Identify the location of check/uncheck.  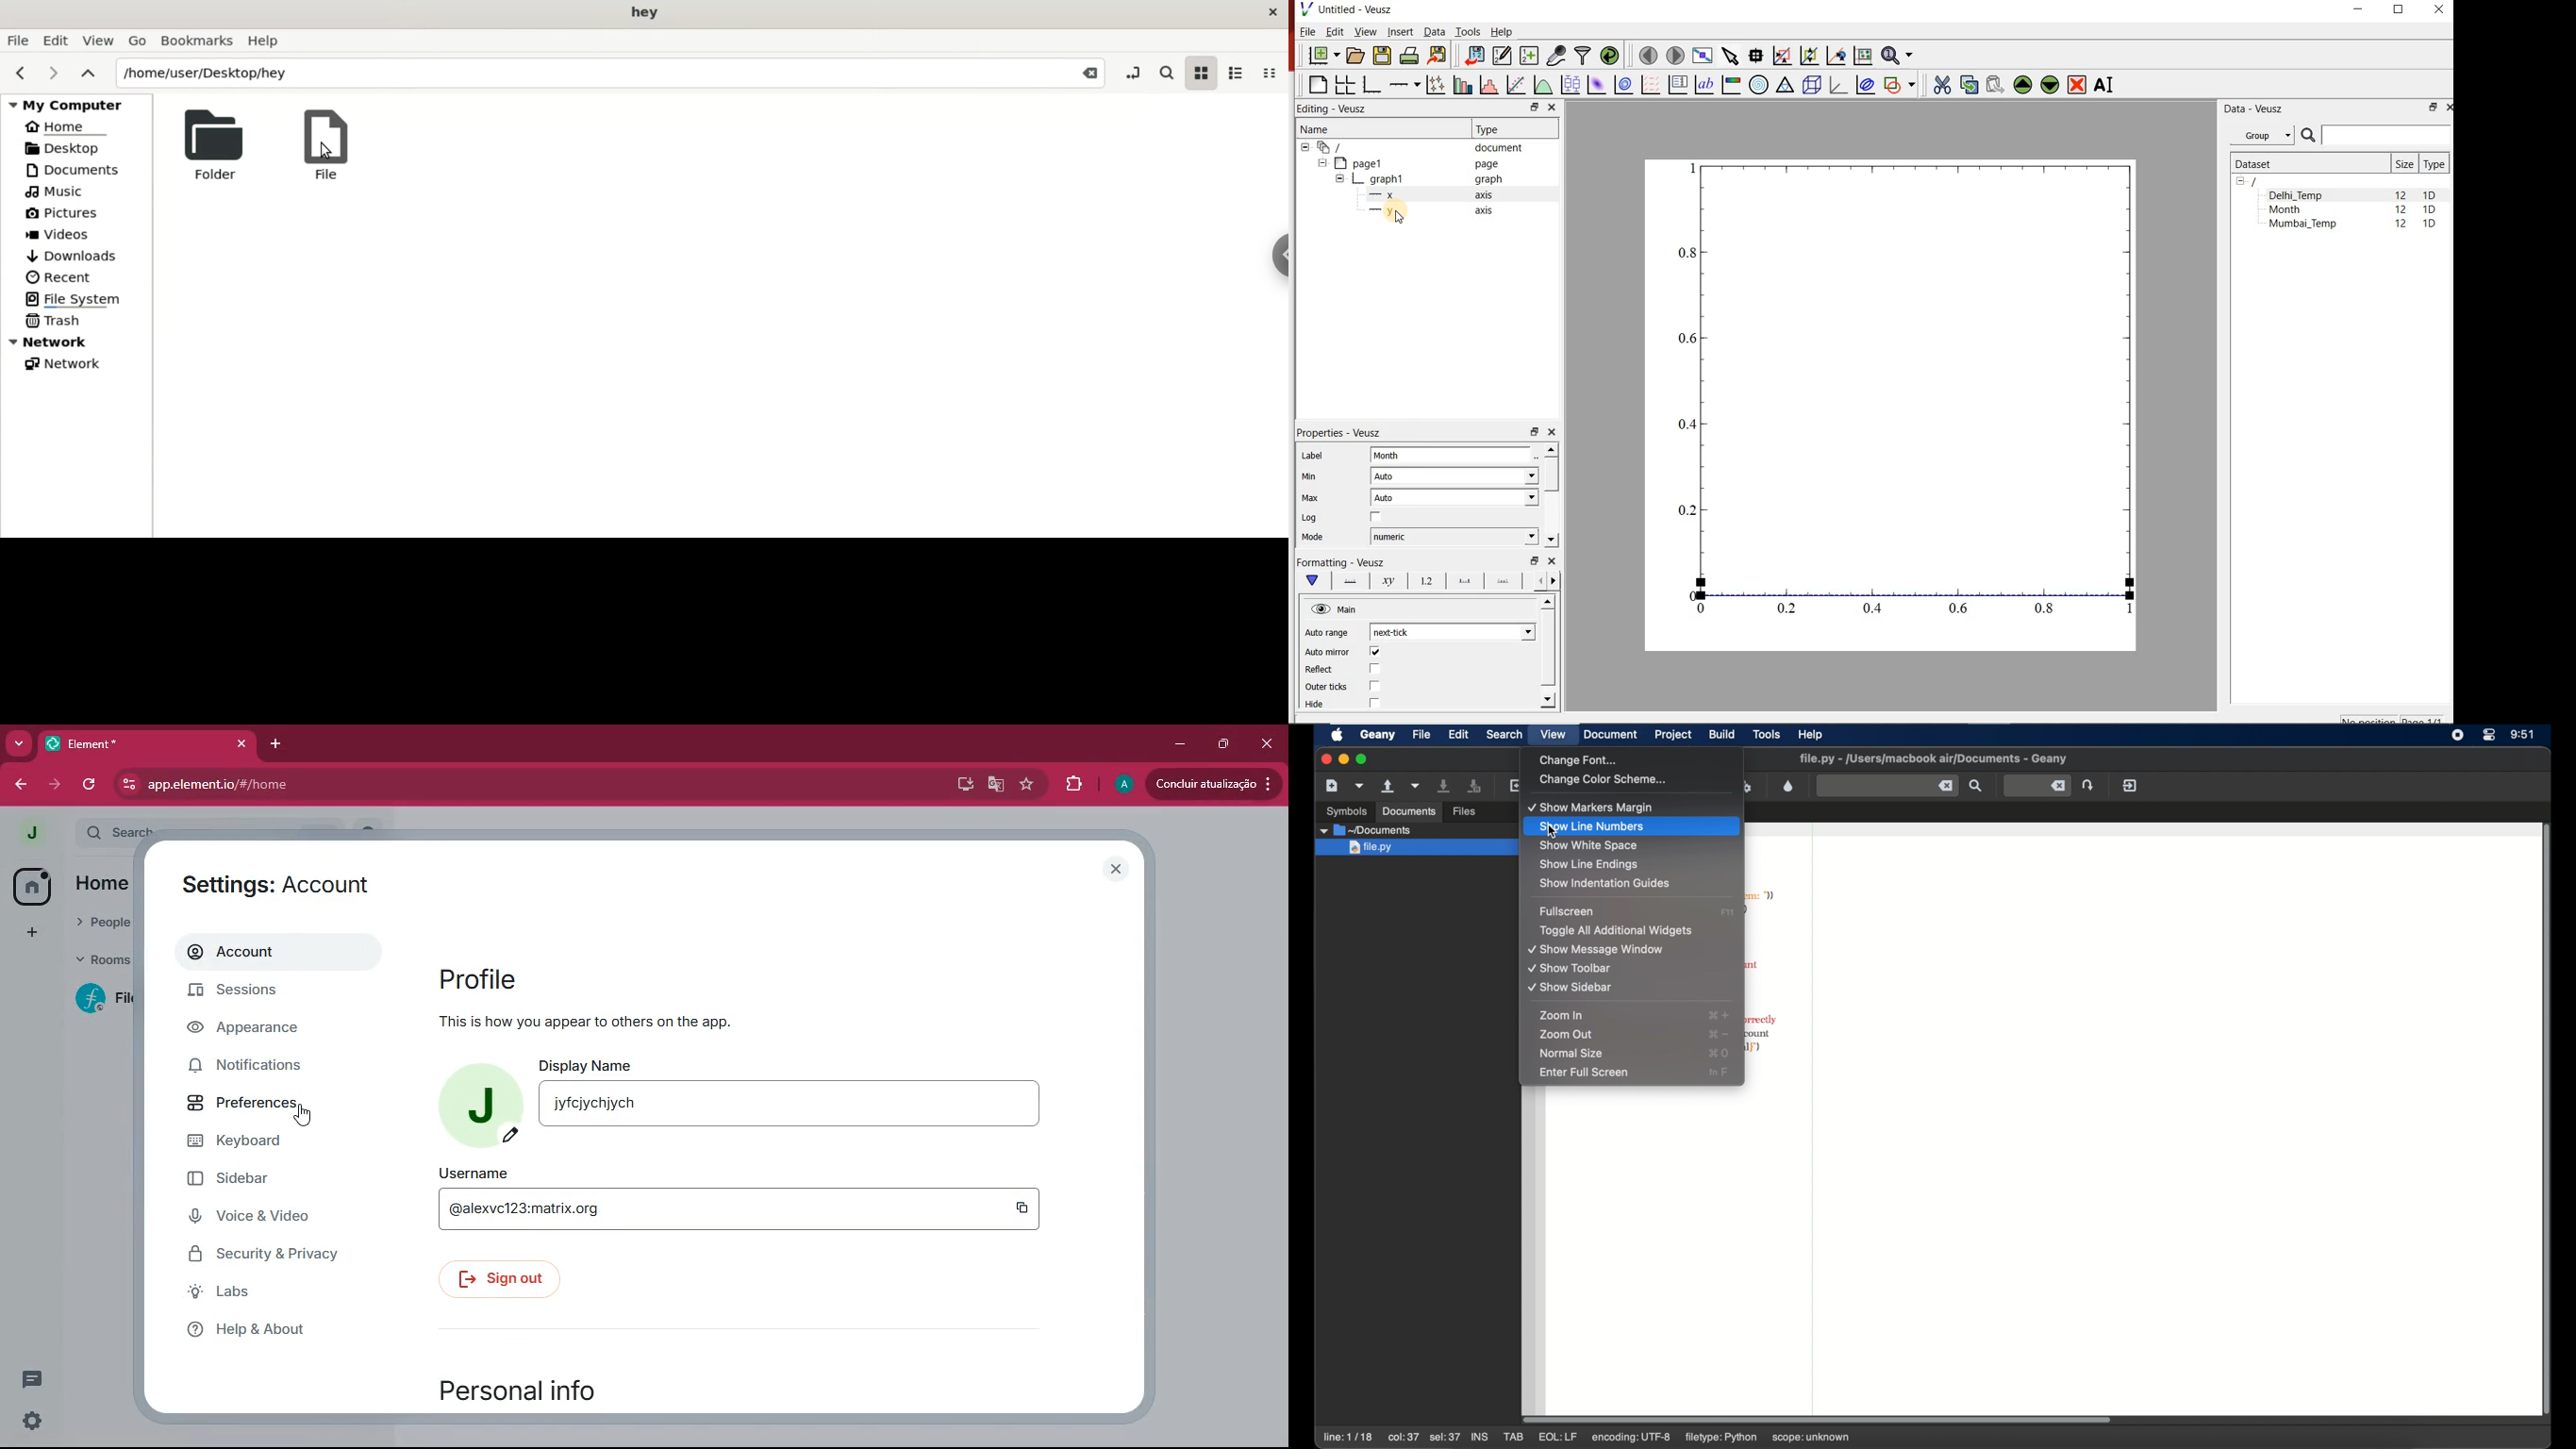
(1374, 704).